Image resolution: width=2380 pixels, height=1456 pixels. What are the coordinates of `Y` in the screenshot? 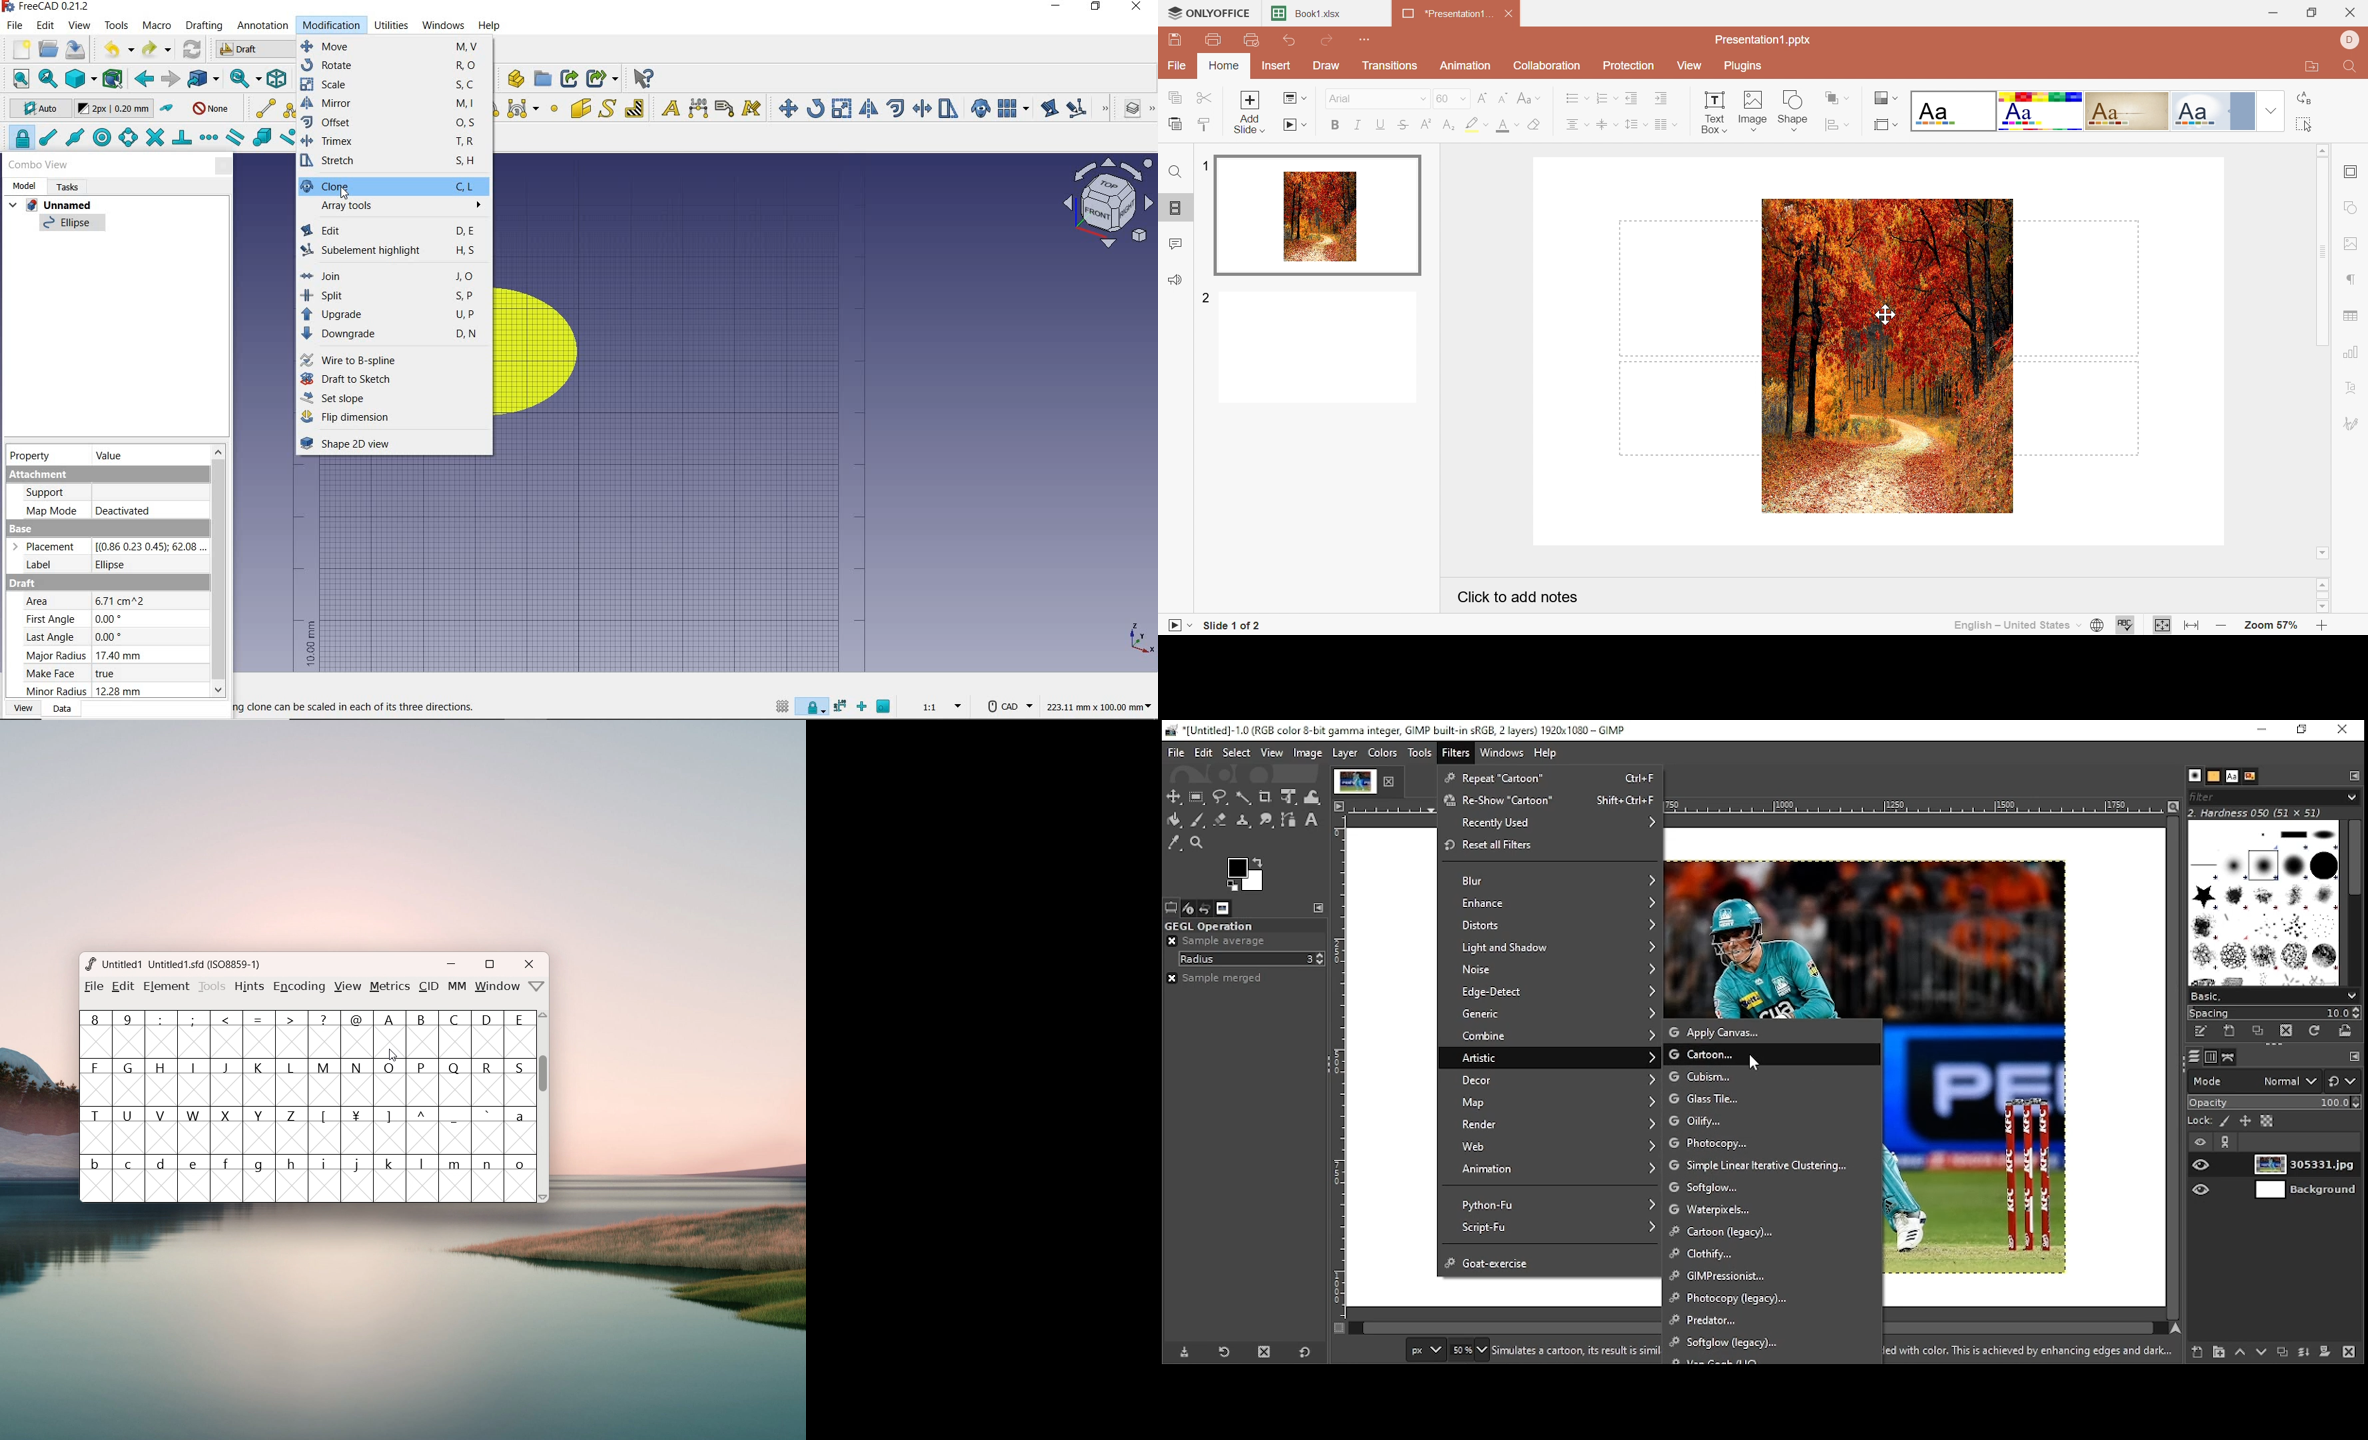 It's located at (259, 1130).